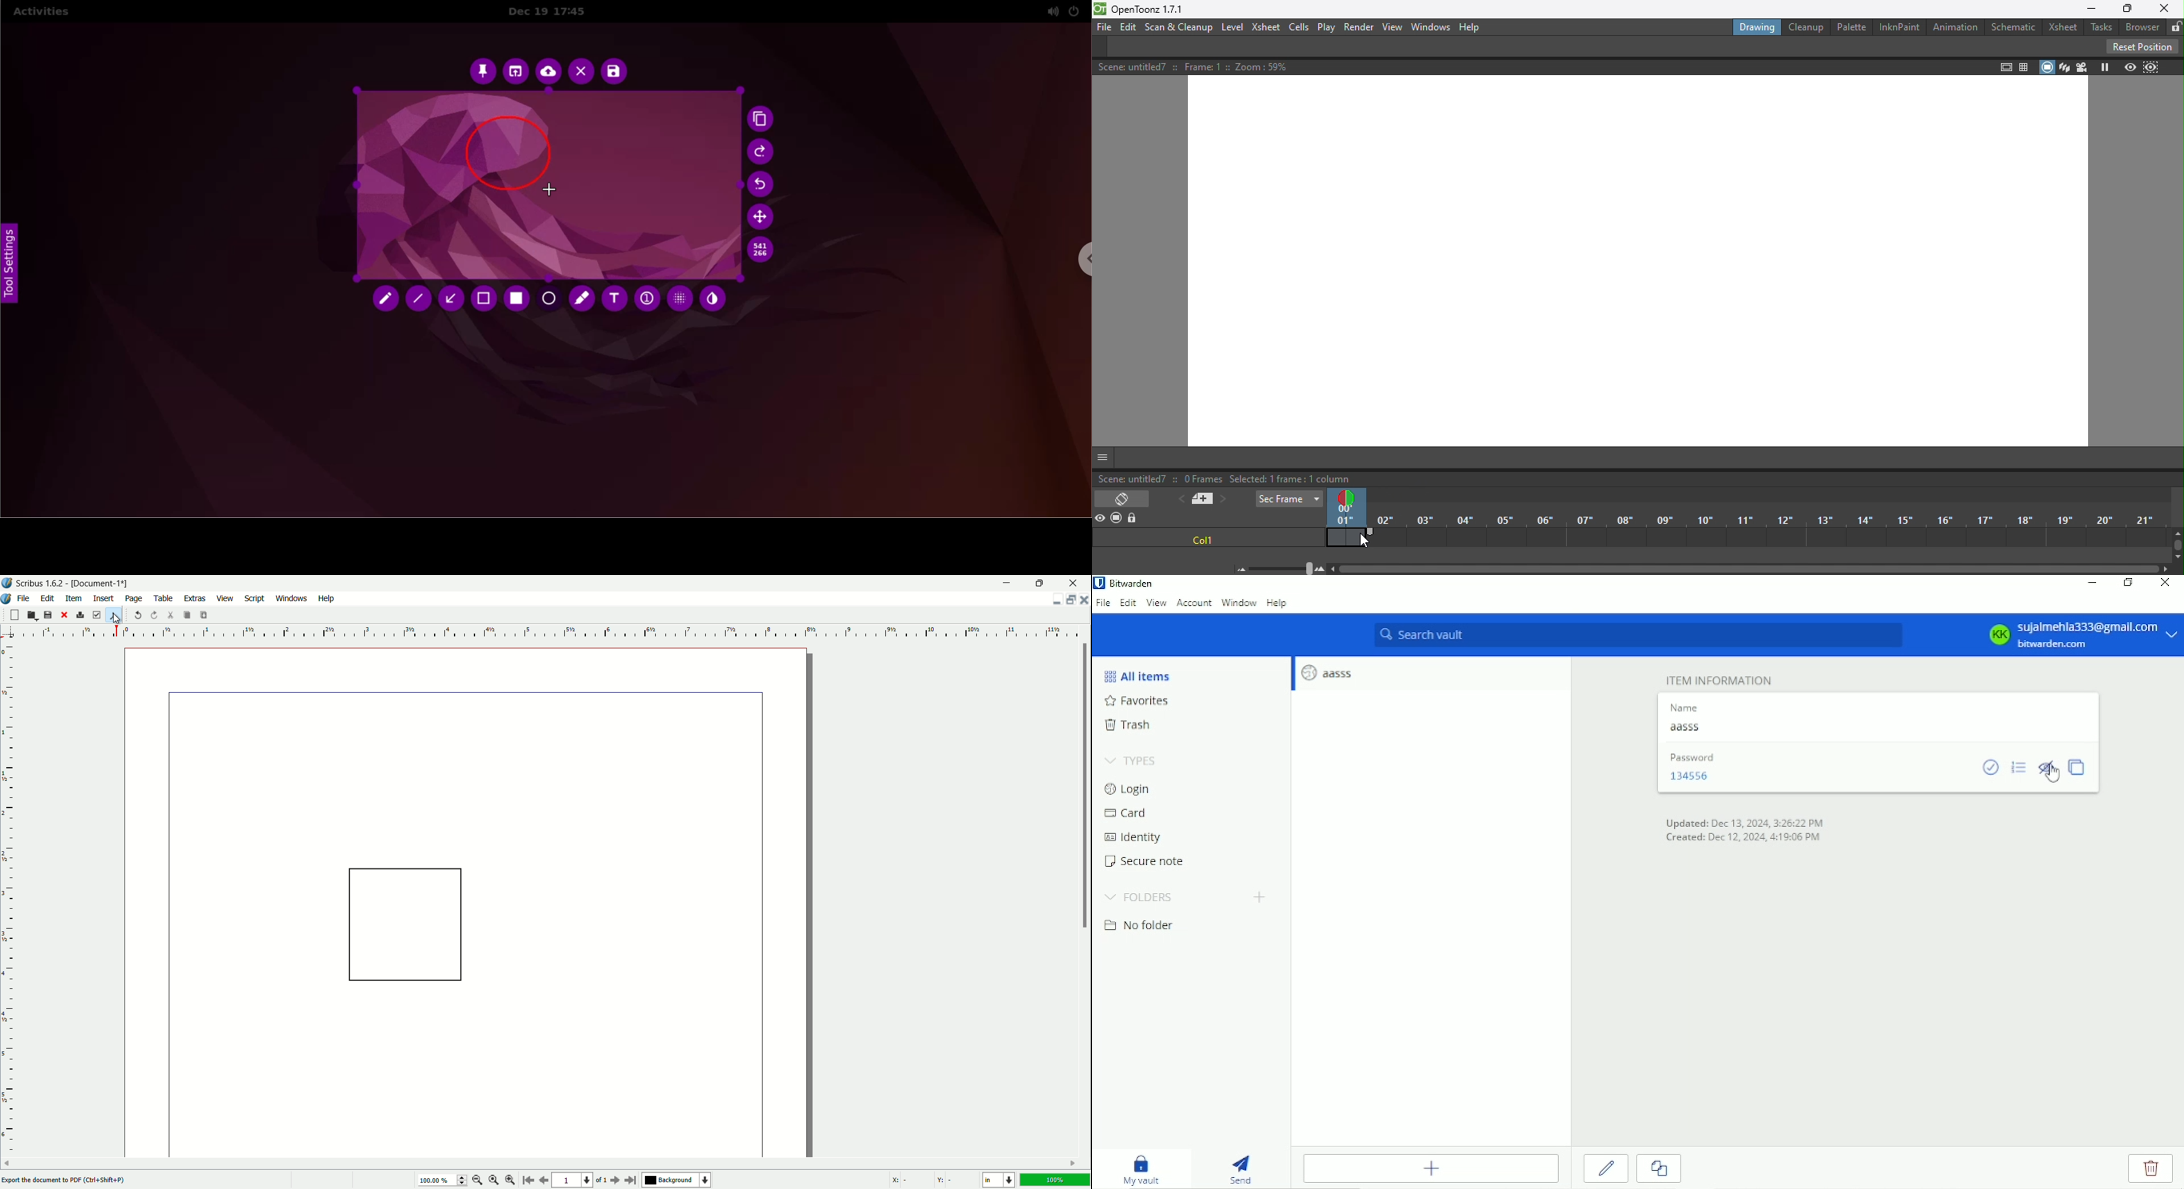 The height and width of the screenshot is (1204, 2184). What do you see at coordinates (2081, 767) in the screenshot?
I see `Copy password` at bounding box center [2081, 767].